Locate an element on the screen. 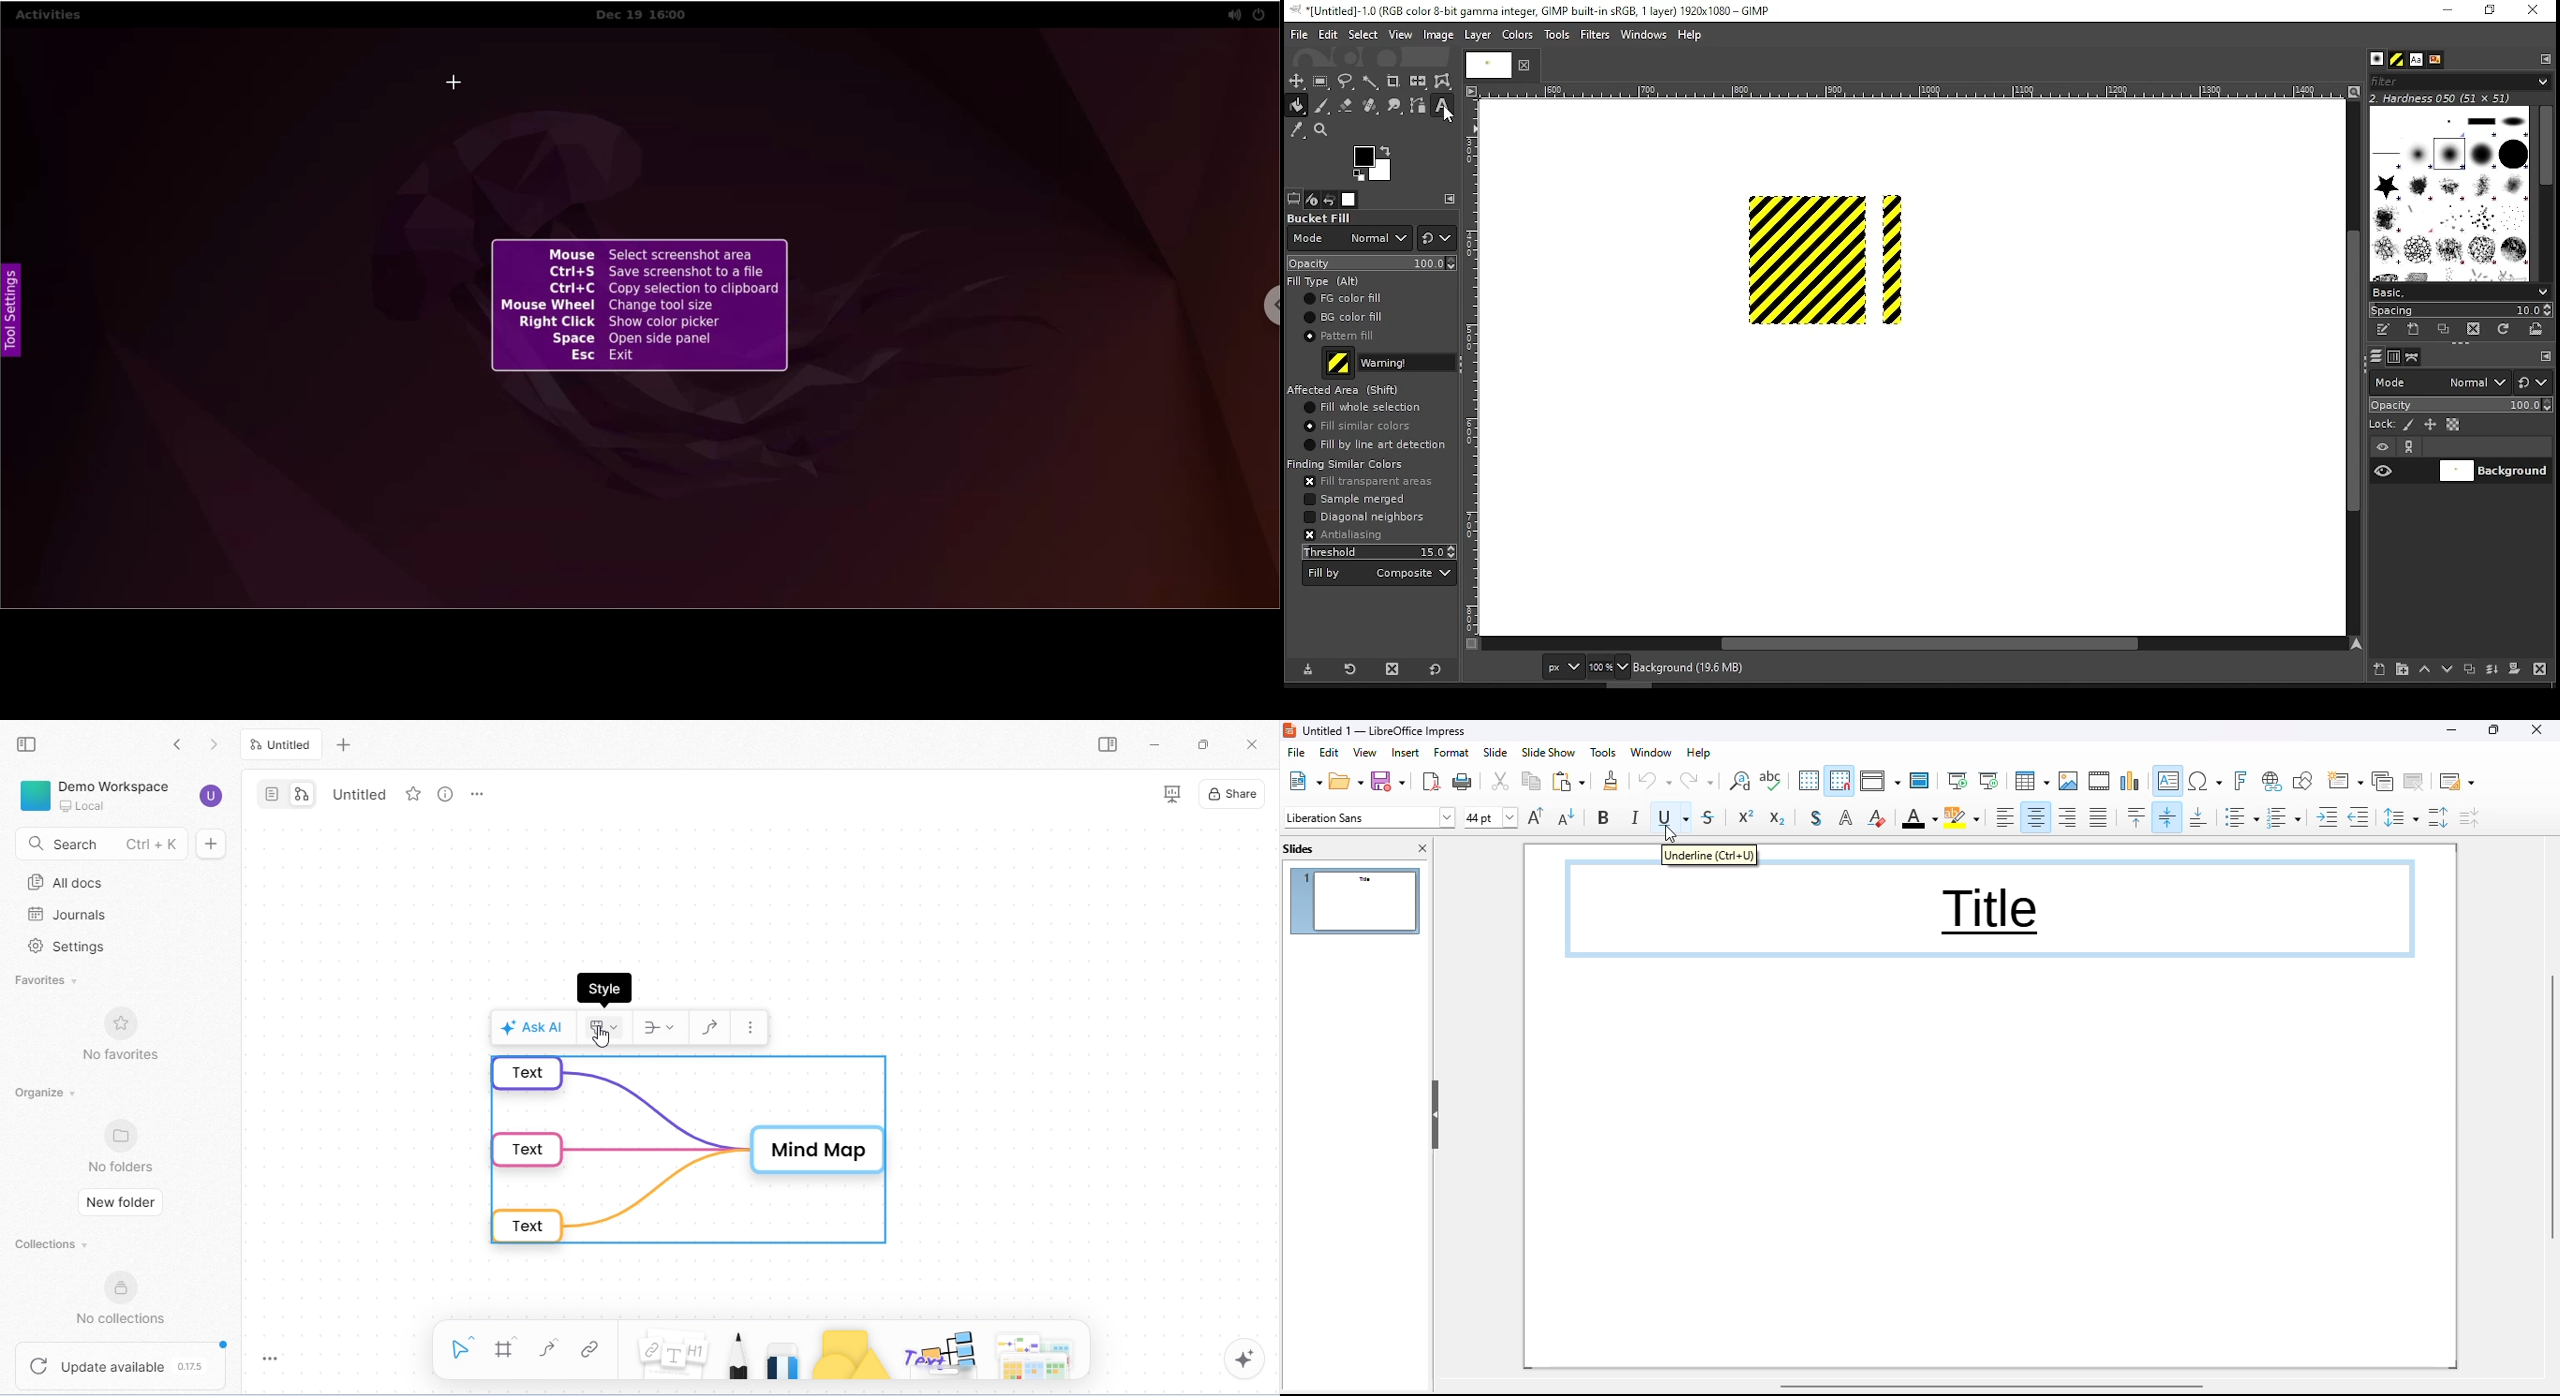 The height and width of the screenshot is (1400, 2576). eraser is located at coordinates (783, 1359).